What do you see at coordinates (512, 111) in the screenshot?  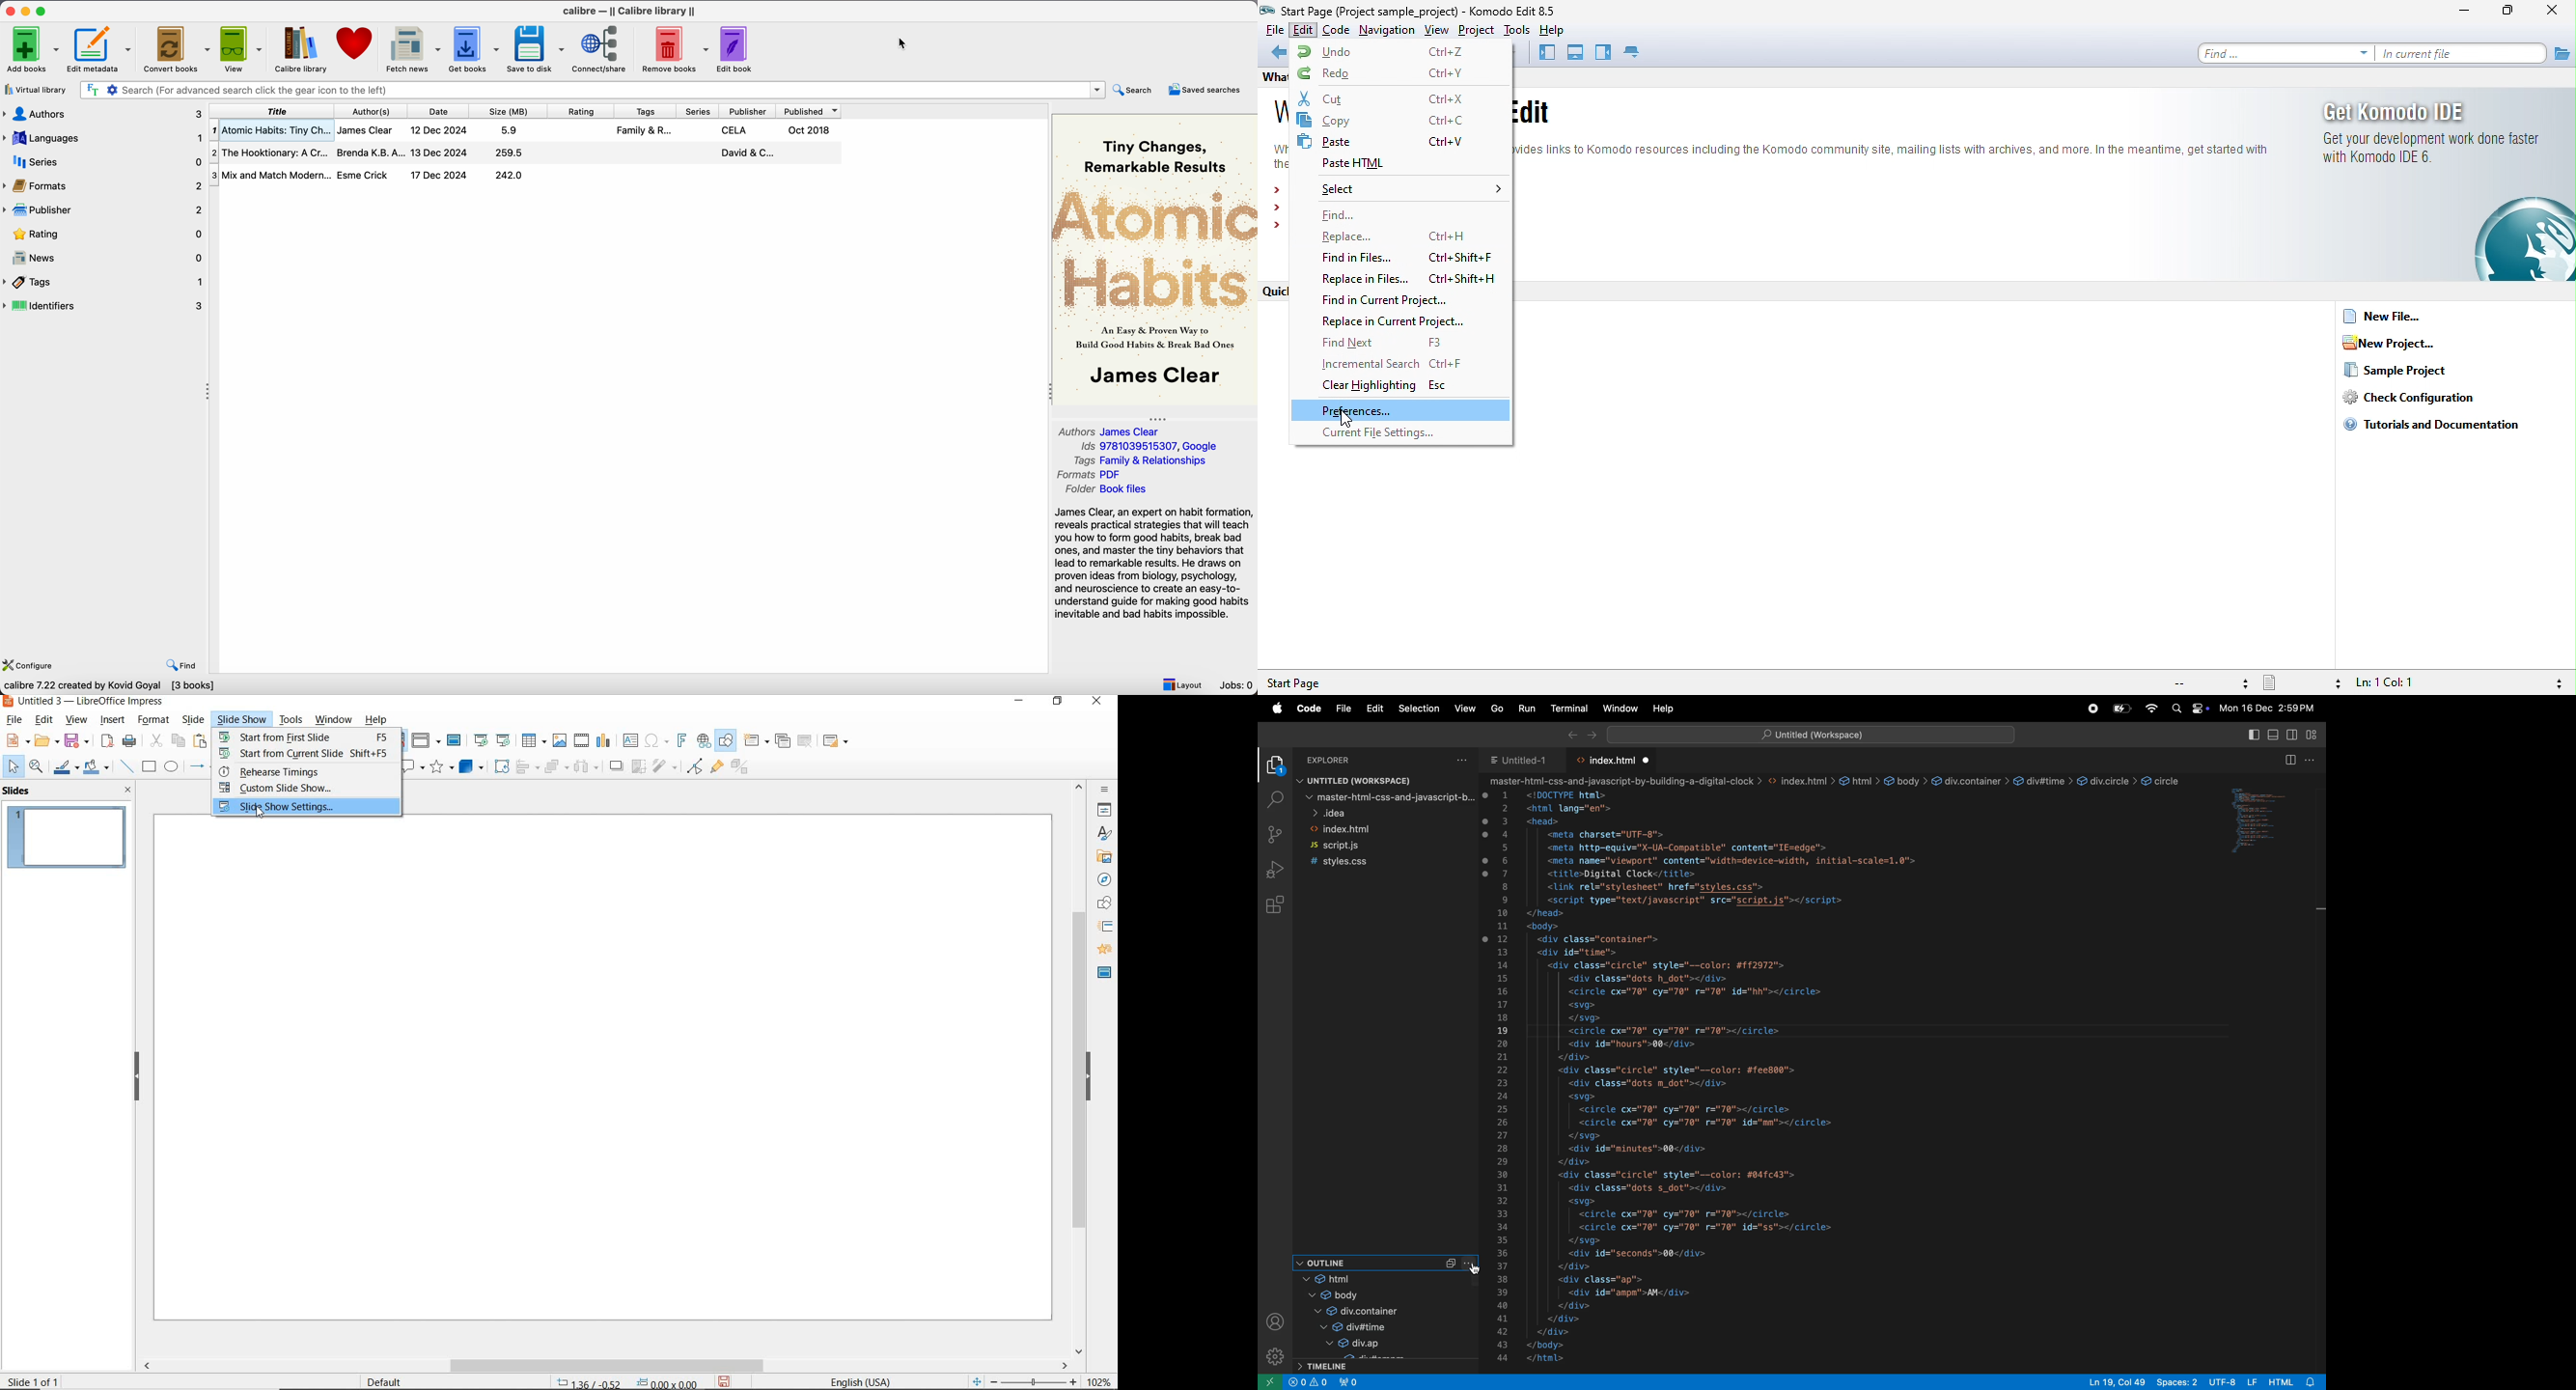 I see `size` at bounding box center [512, 111].